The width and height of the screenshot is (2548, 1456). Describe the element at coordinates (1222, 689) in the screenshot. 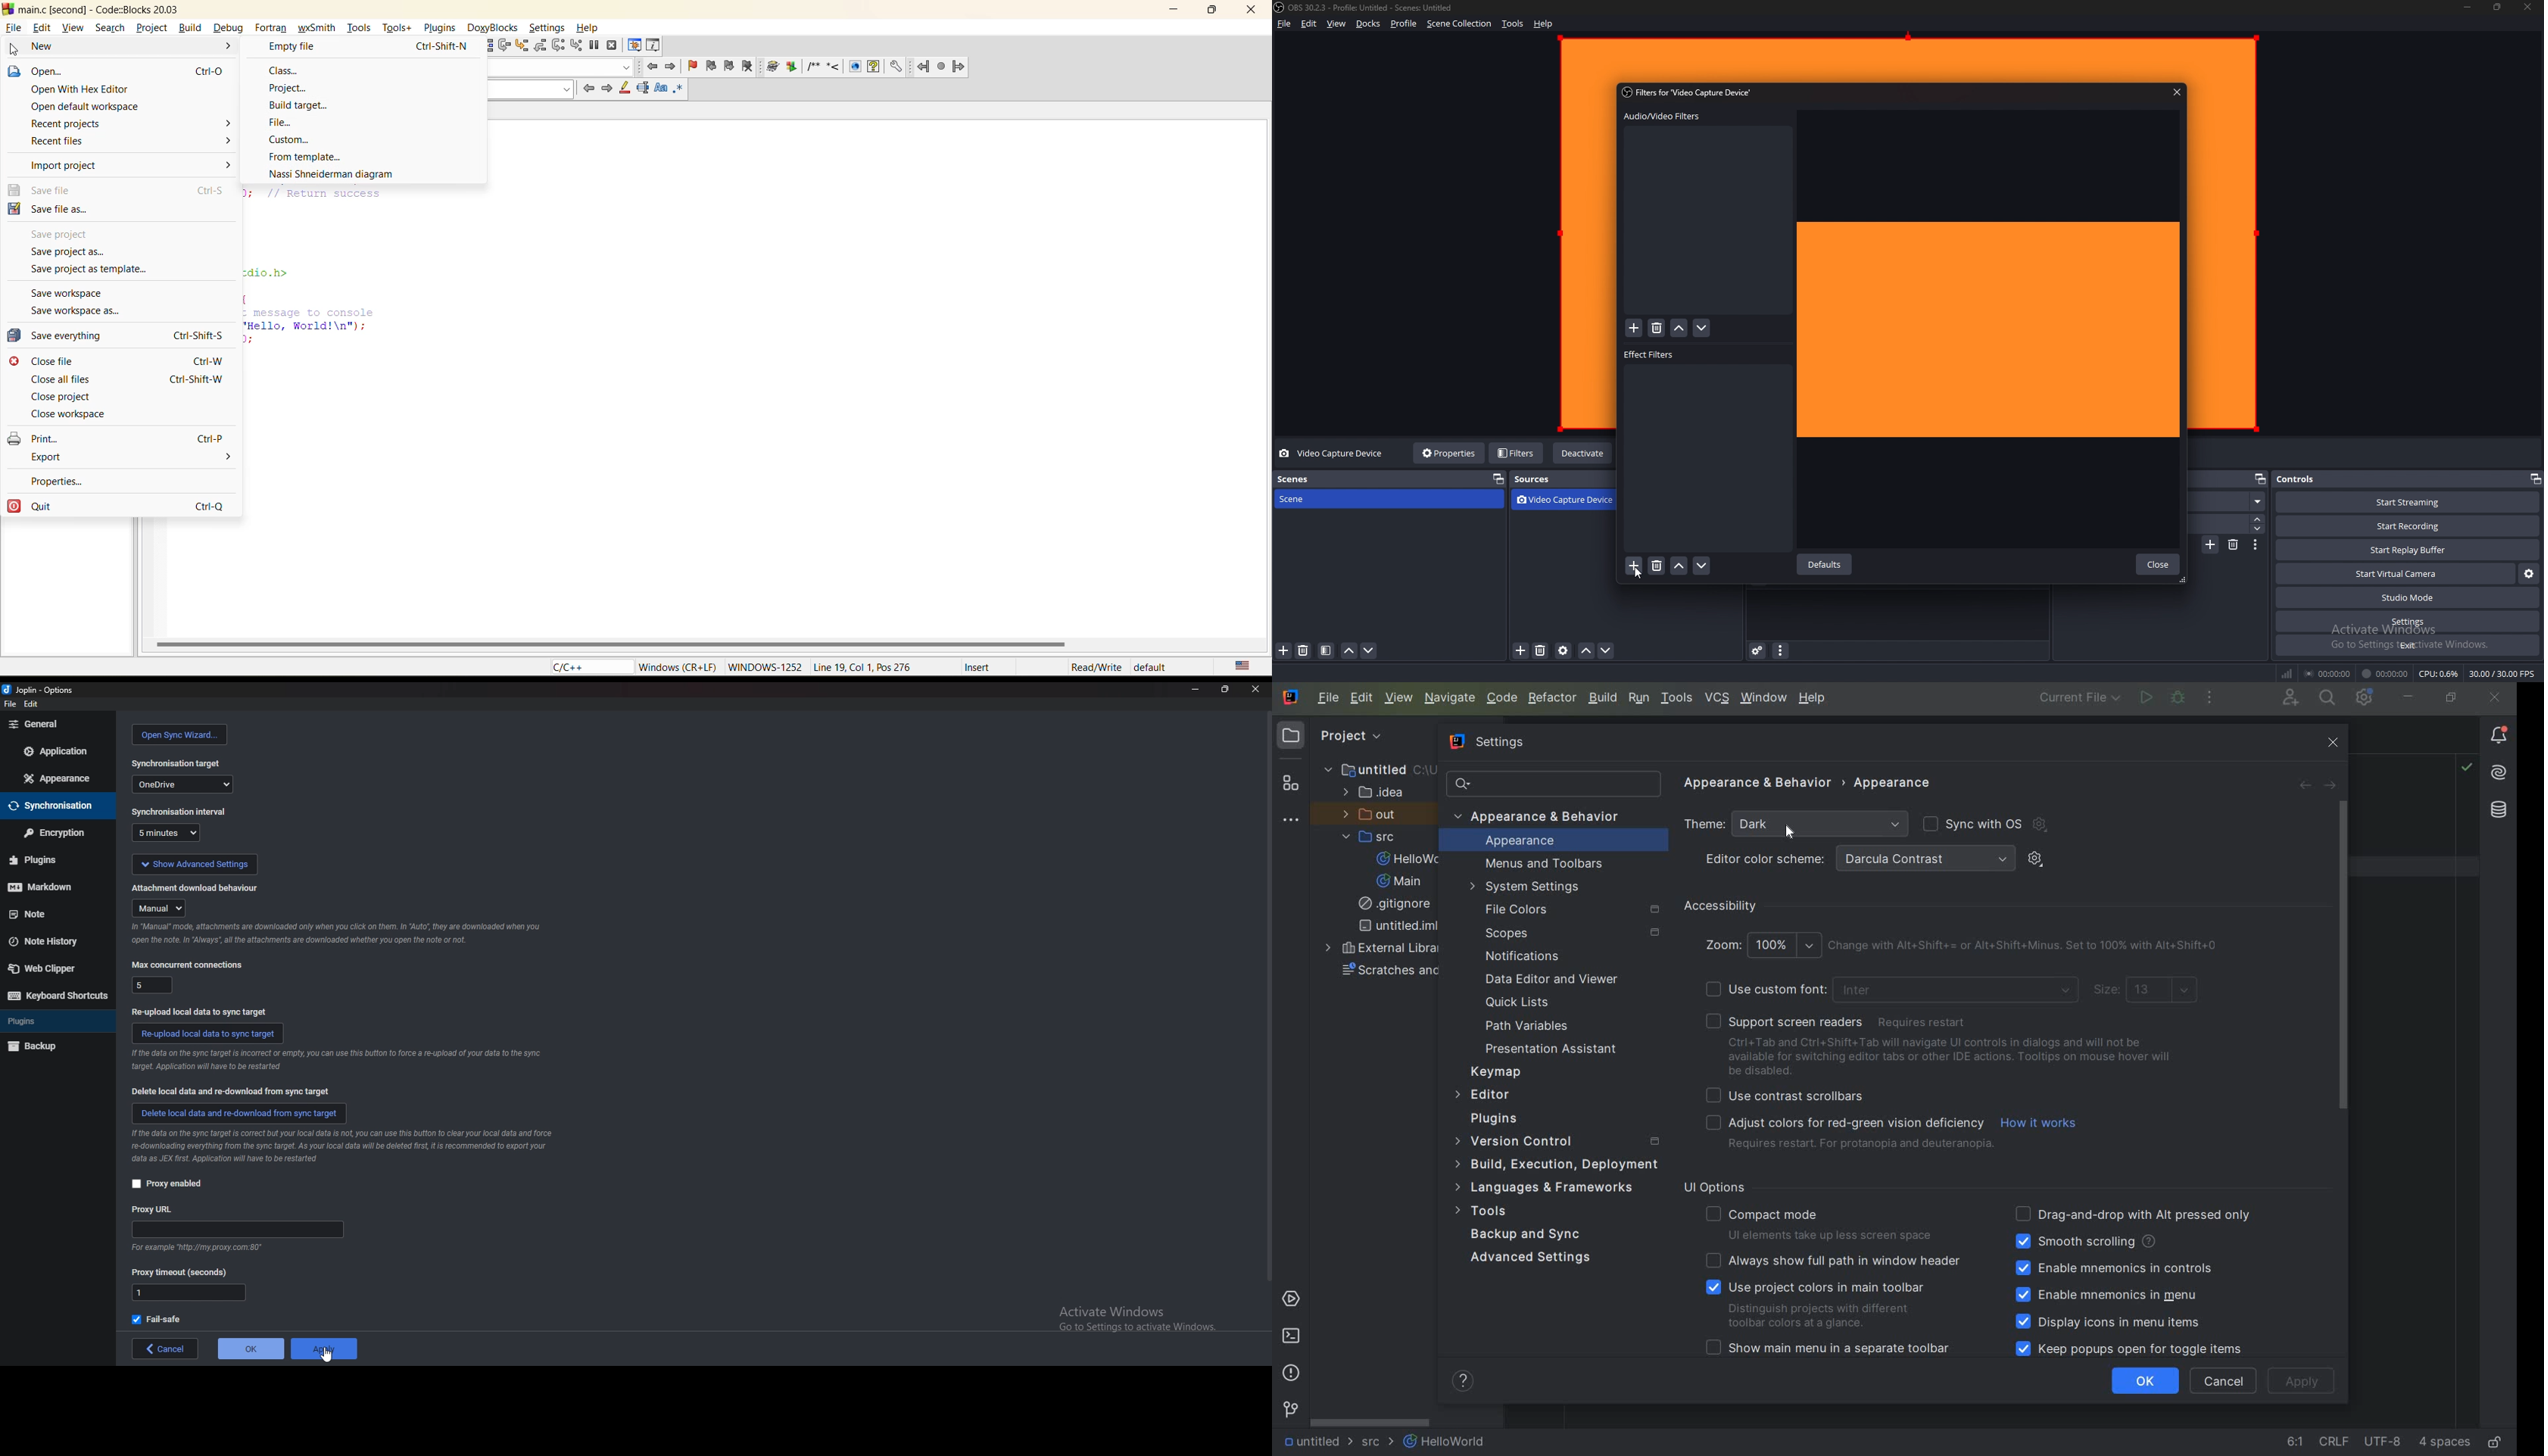

I see `resize` at that location.